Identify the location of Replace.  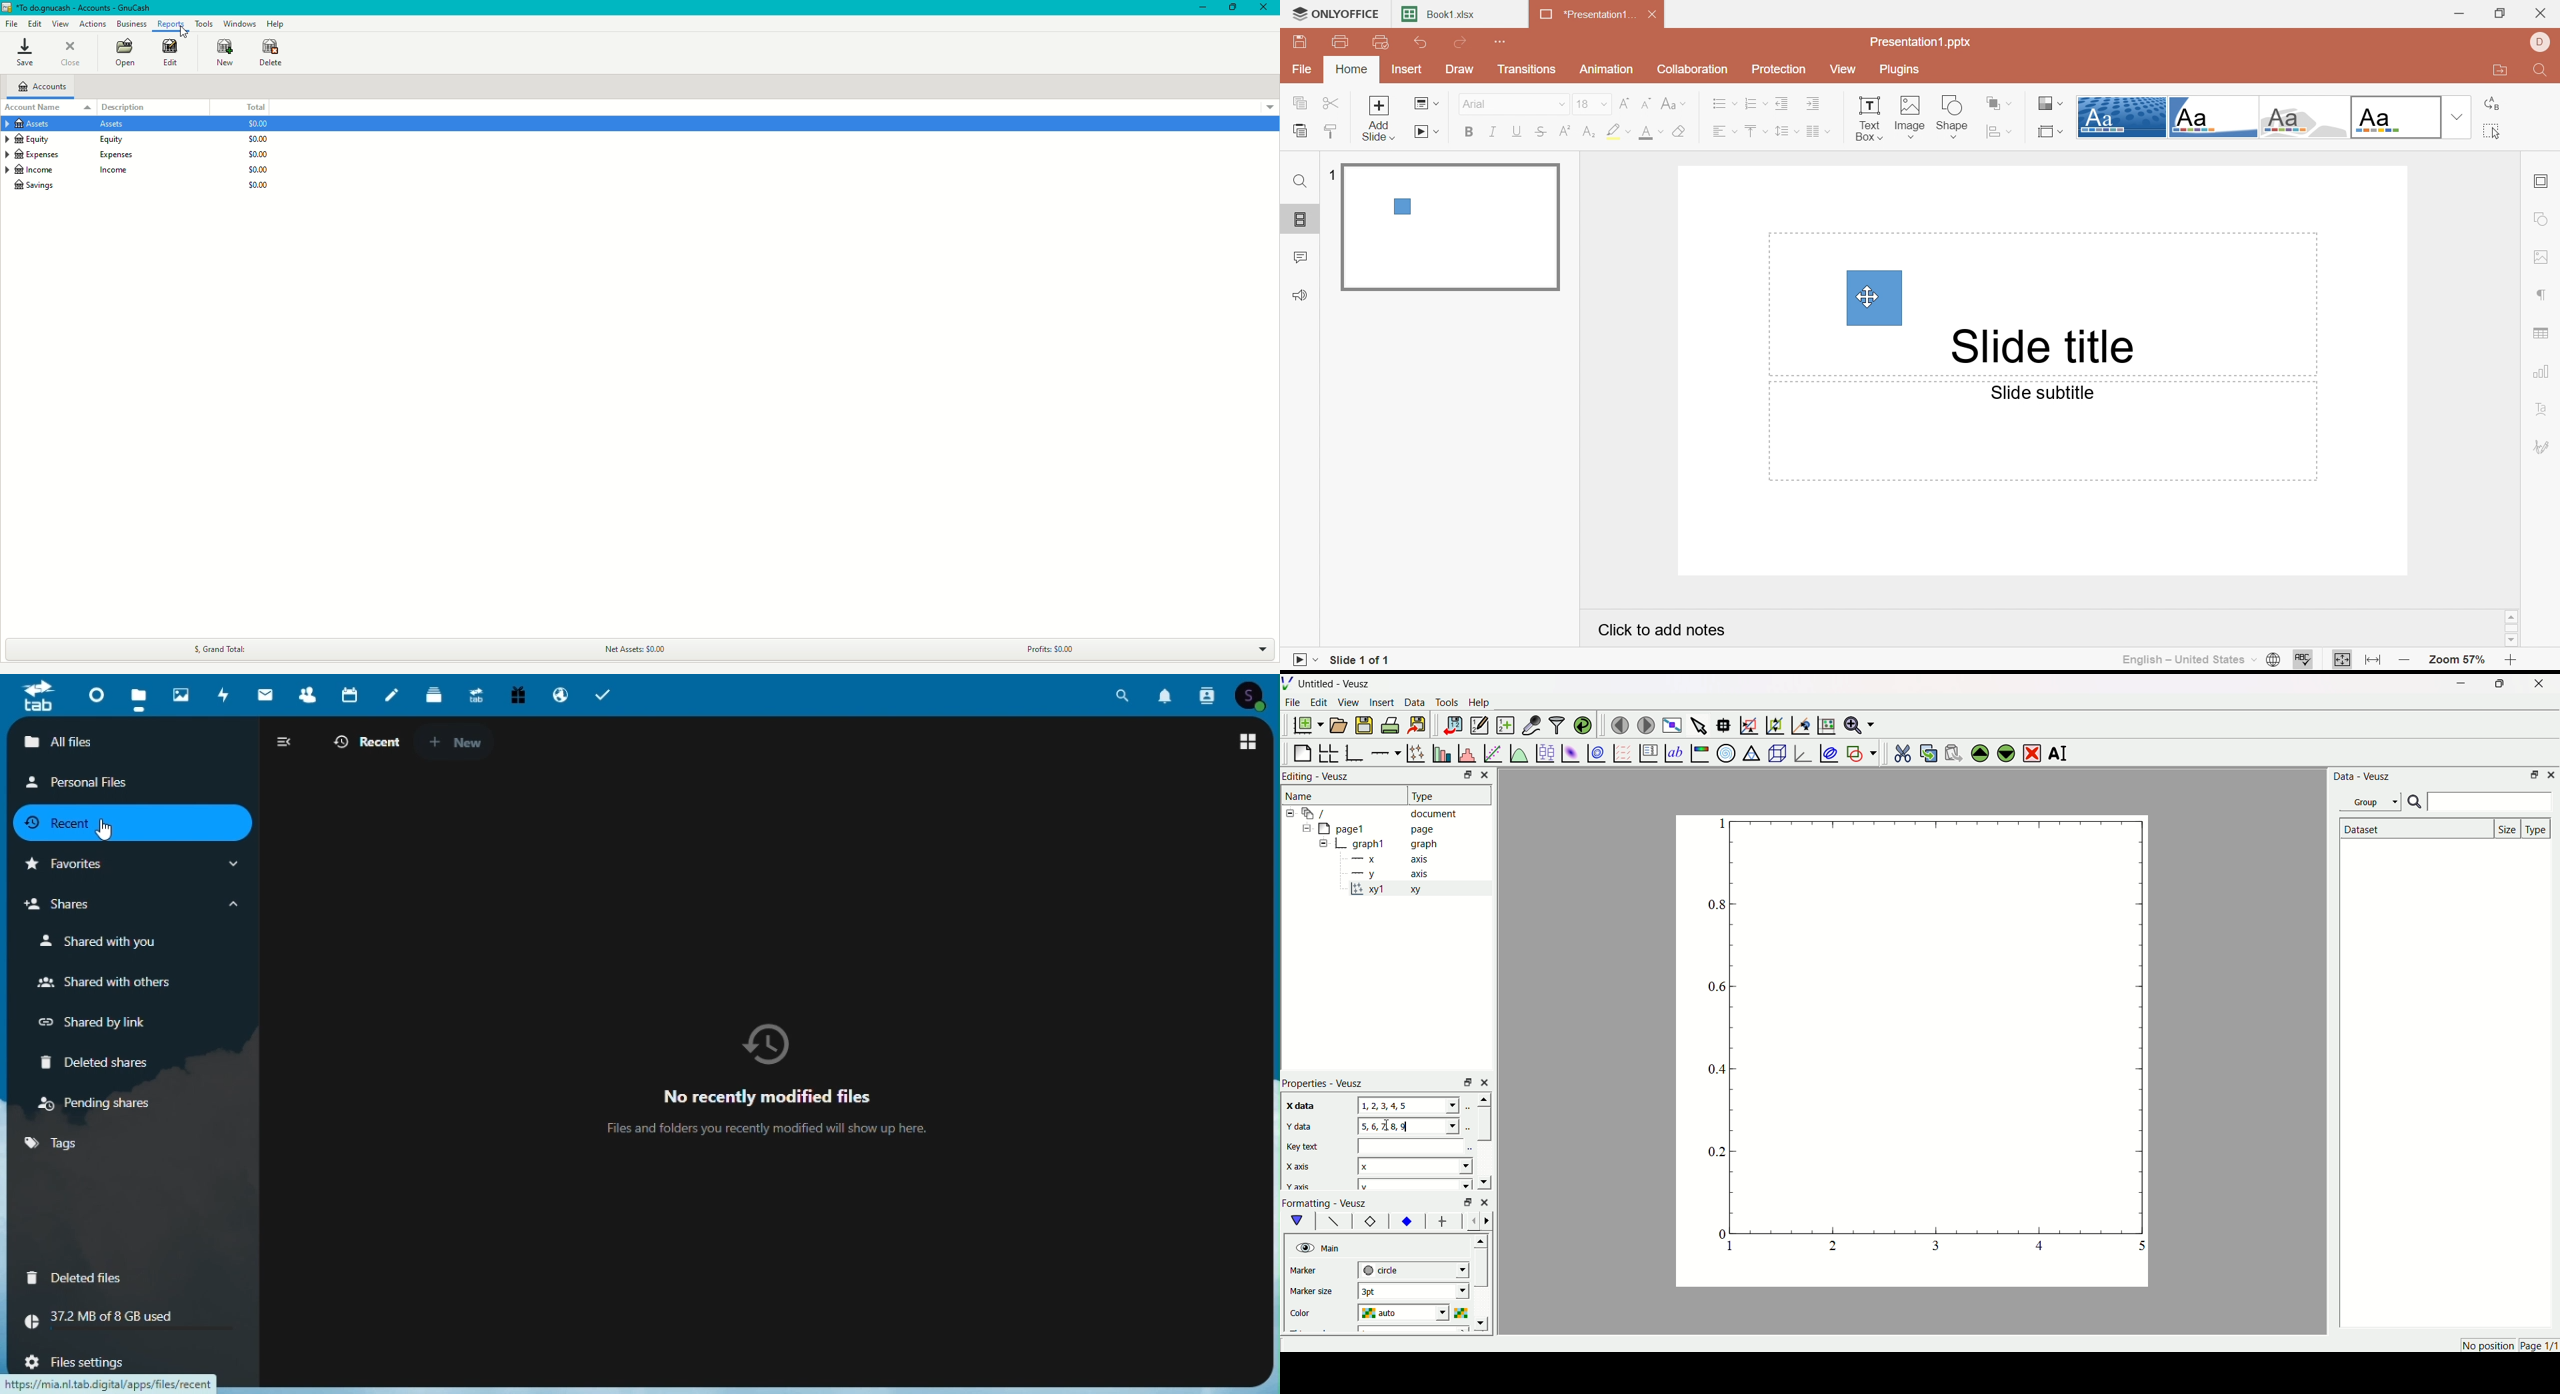
(2491, 105).